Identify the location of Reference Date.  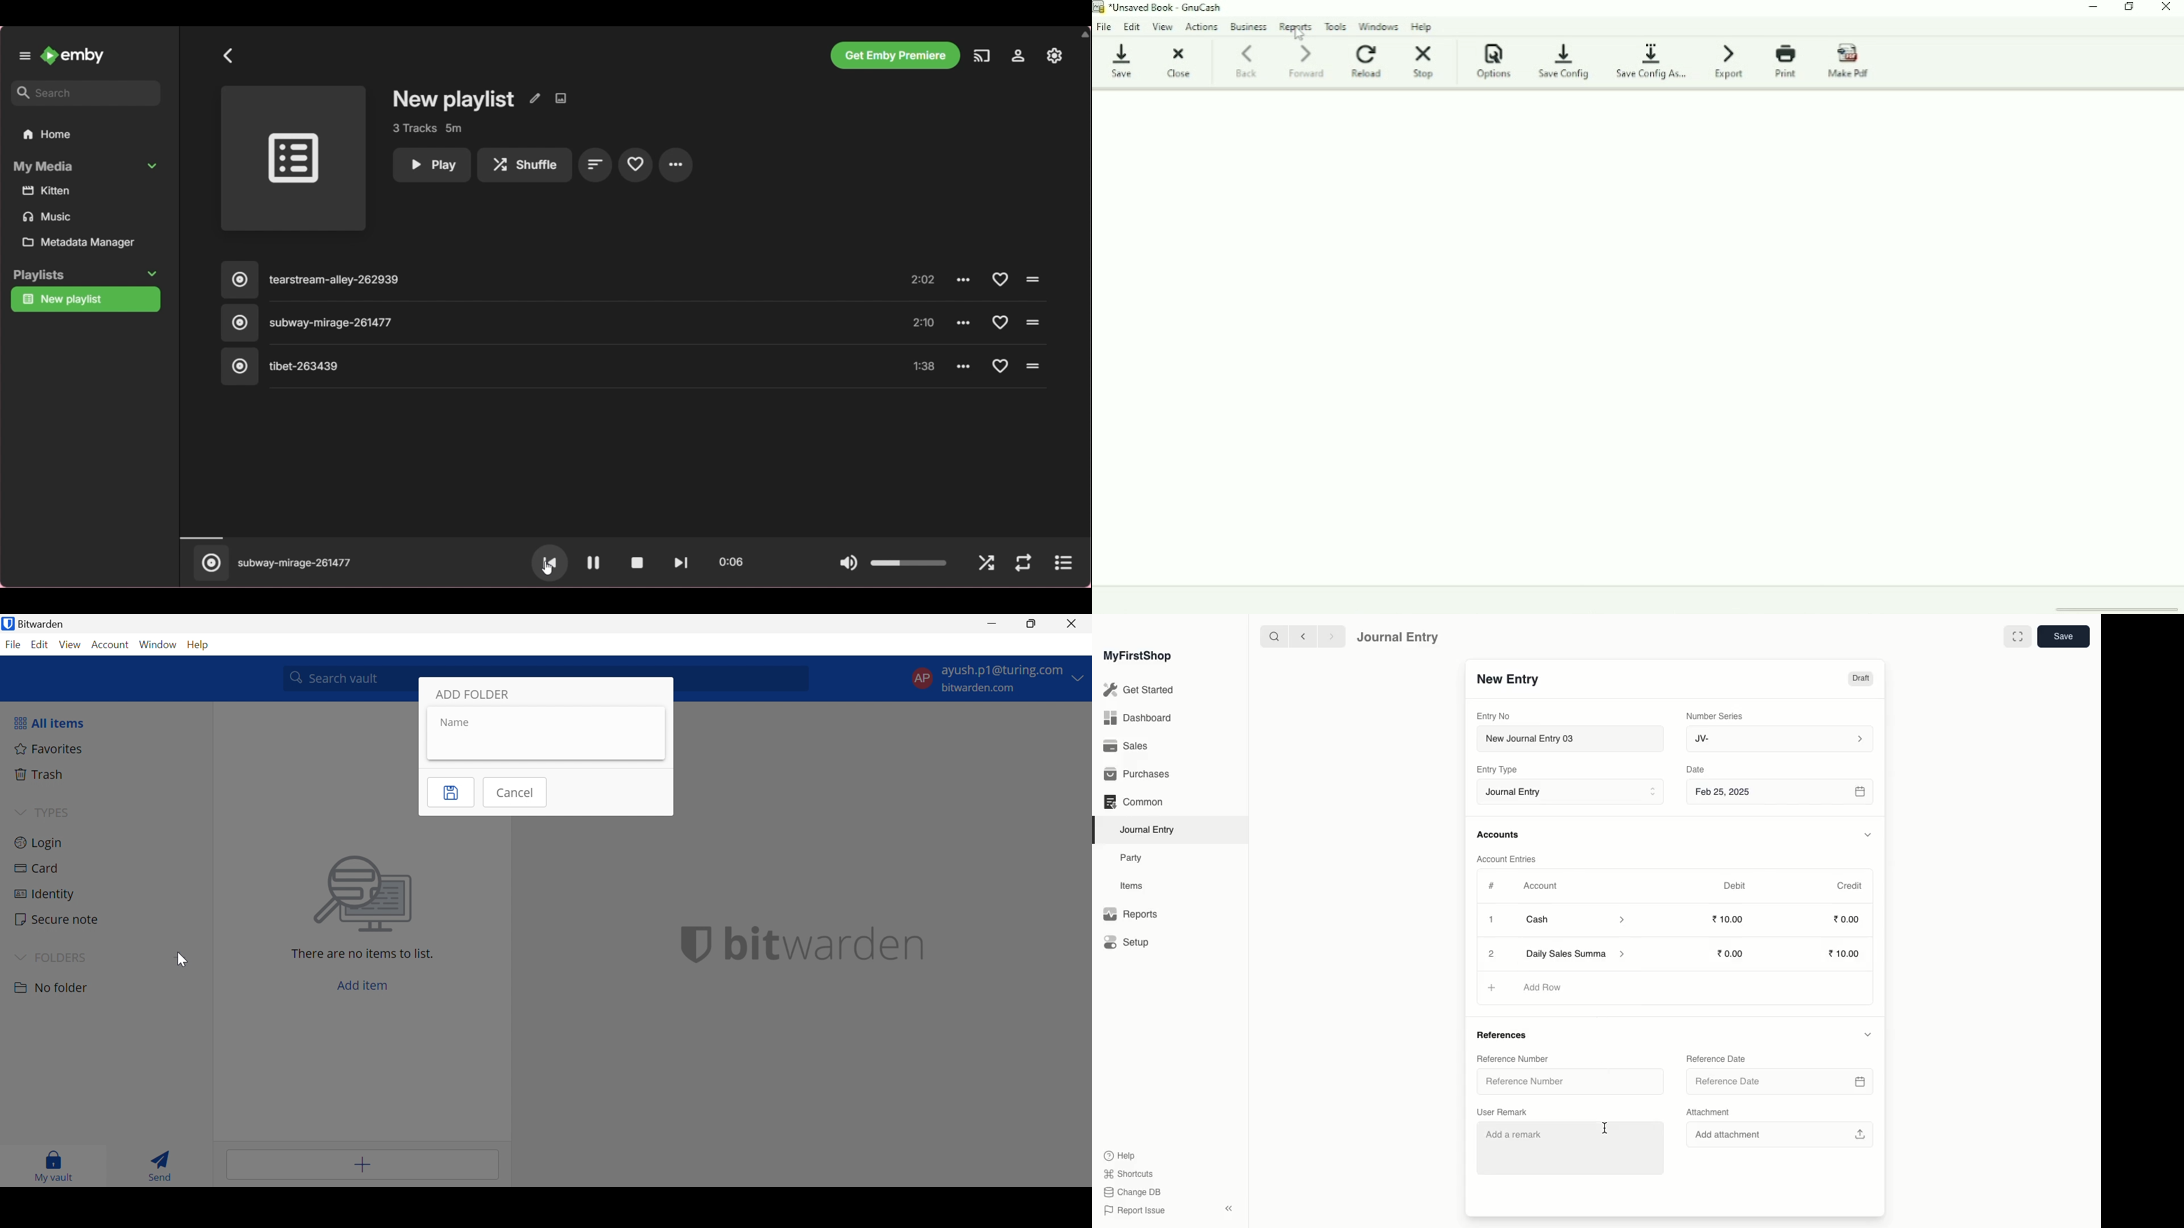
(1715, 1058).